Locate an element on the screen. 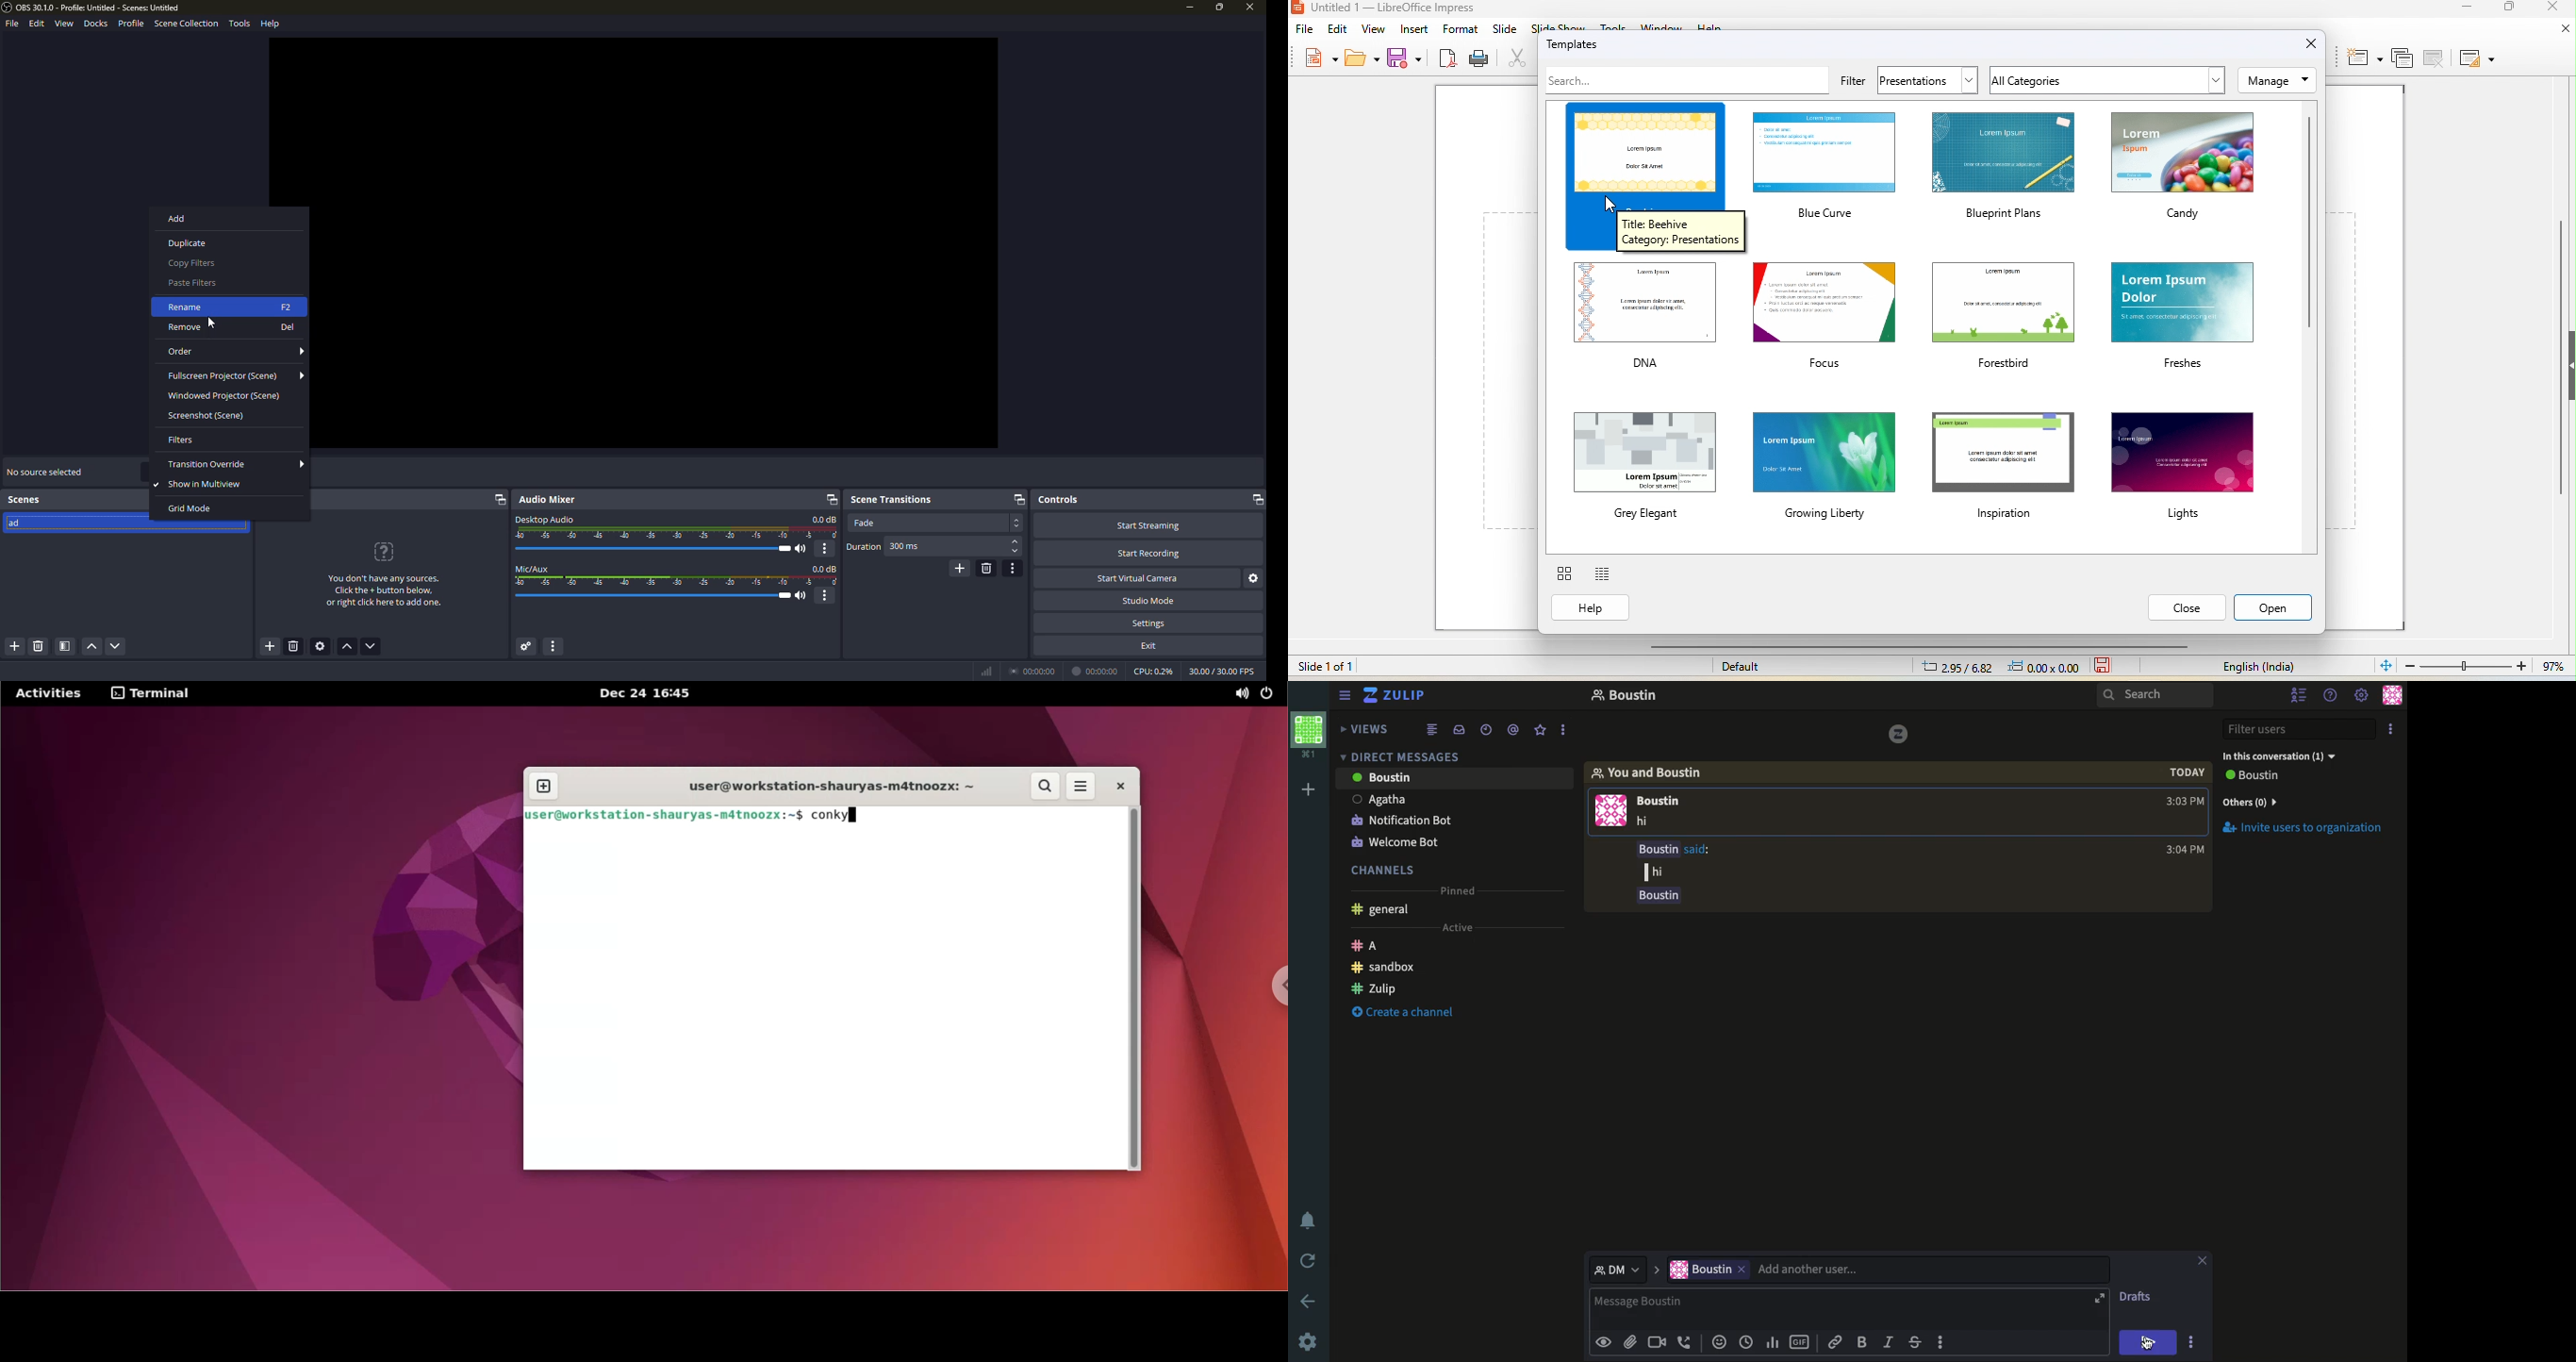  db is located at coordinates (825, 519).